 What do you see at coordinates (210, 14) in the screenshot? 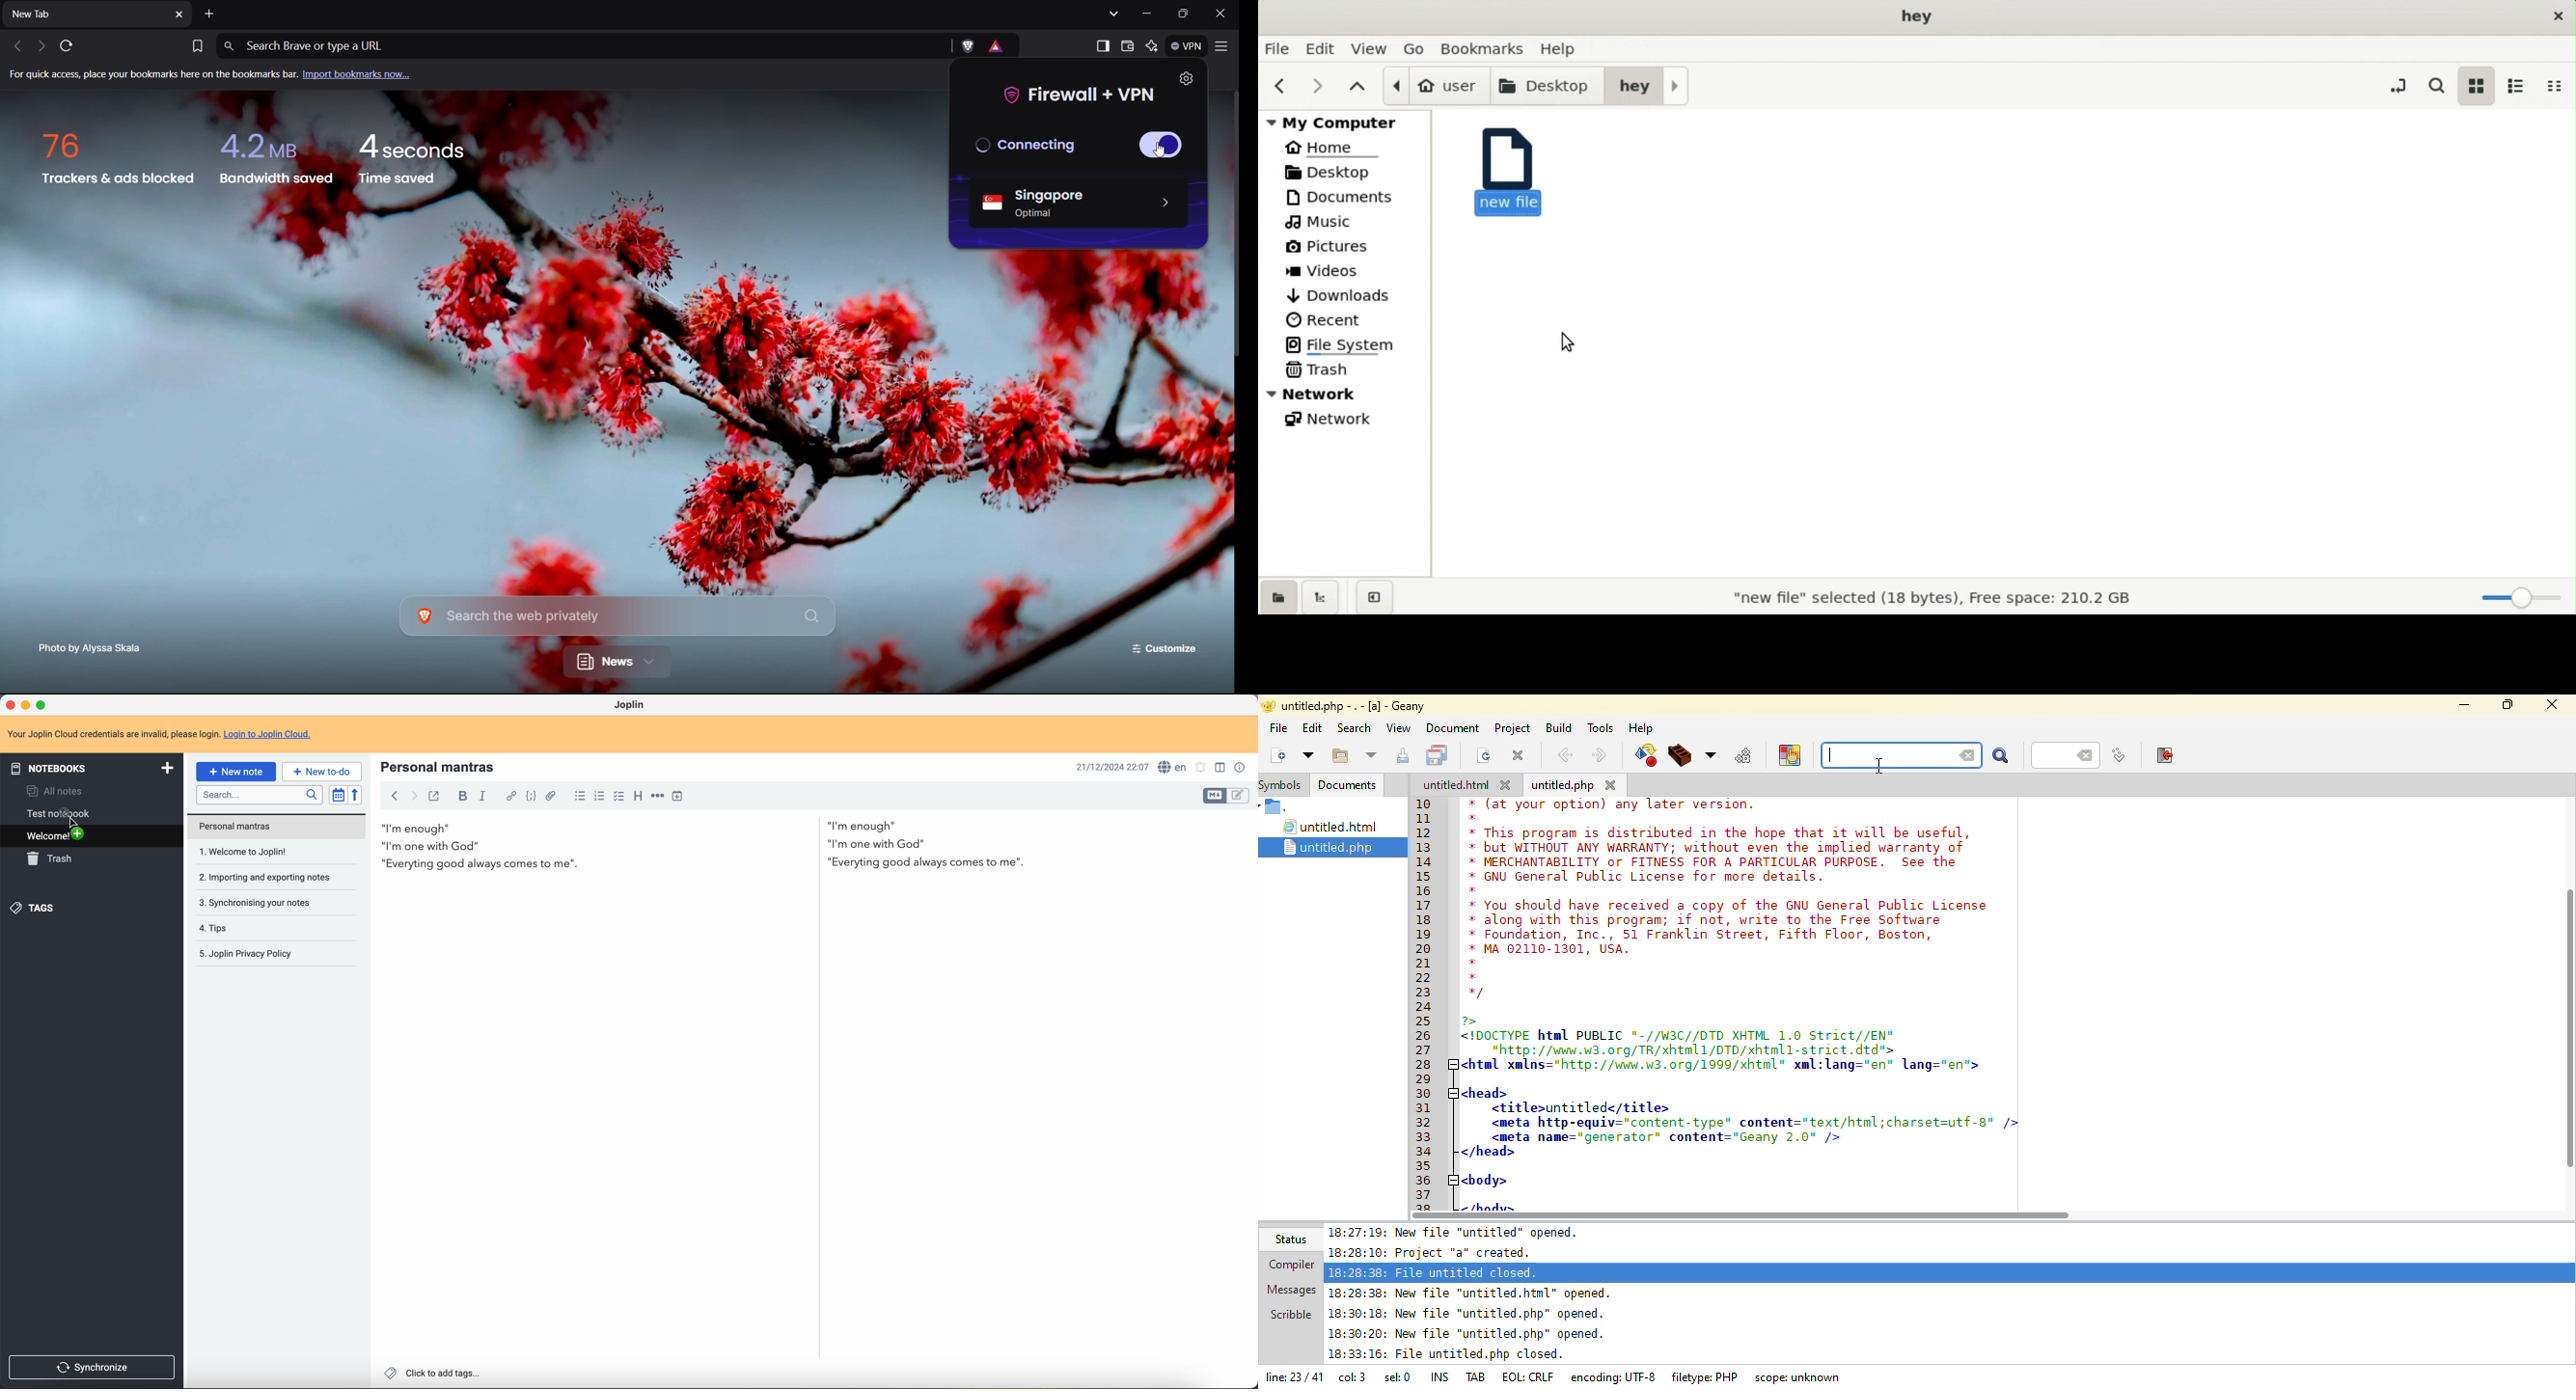
I see `Add new tab` at bounding box center [210, 14].